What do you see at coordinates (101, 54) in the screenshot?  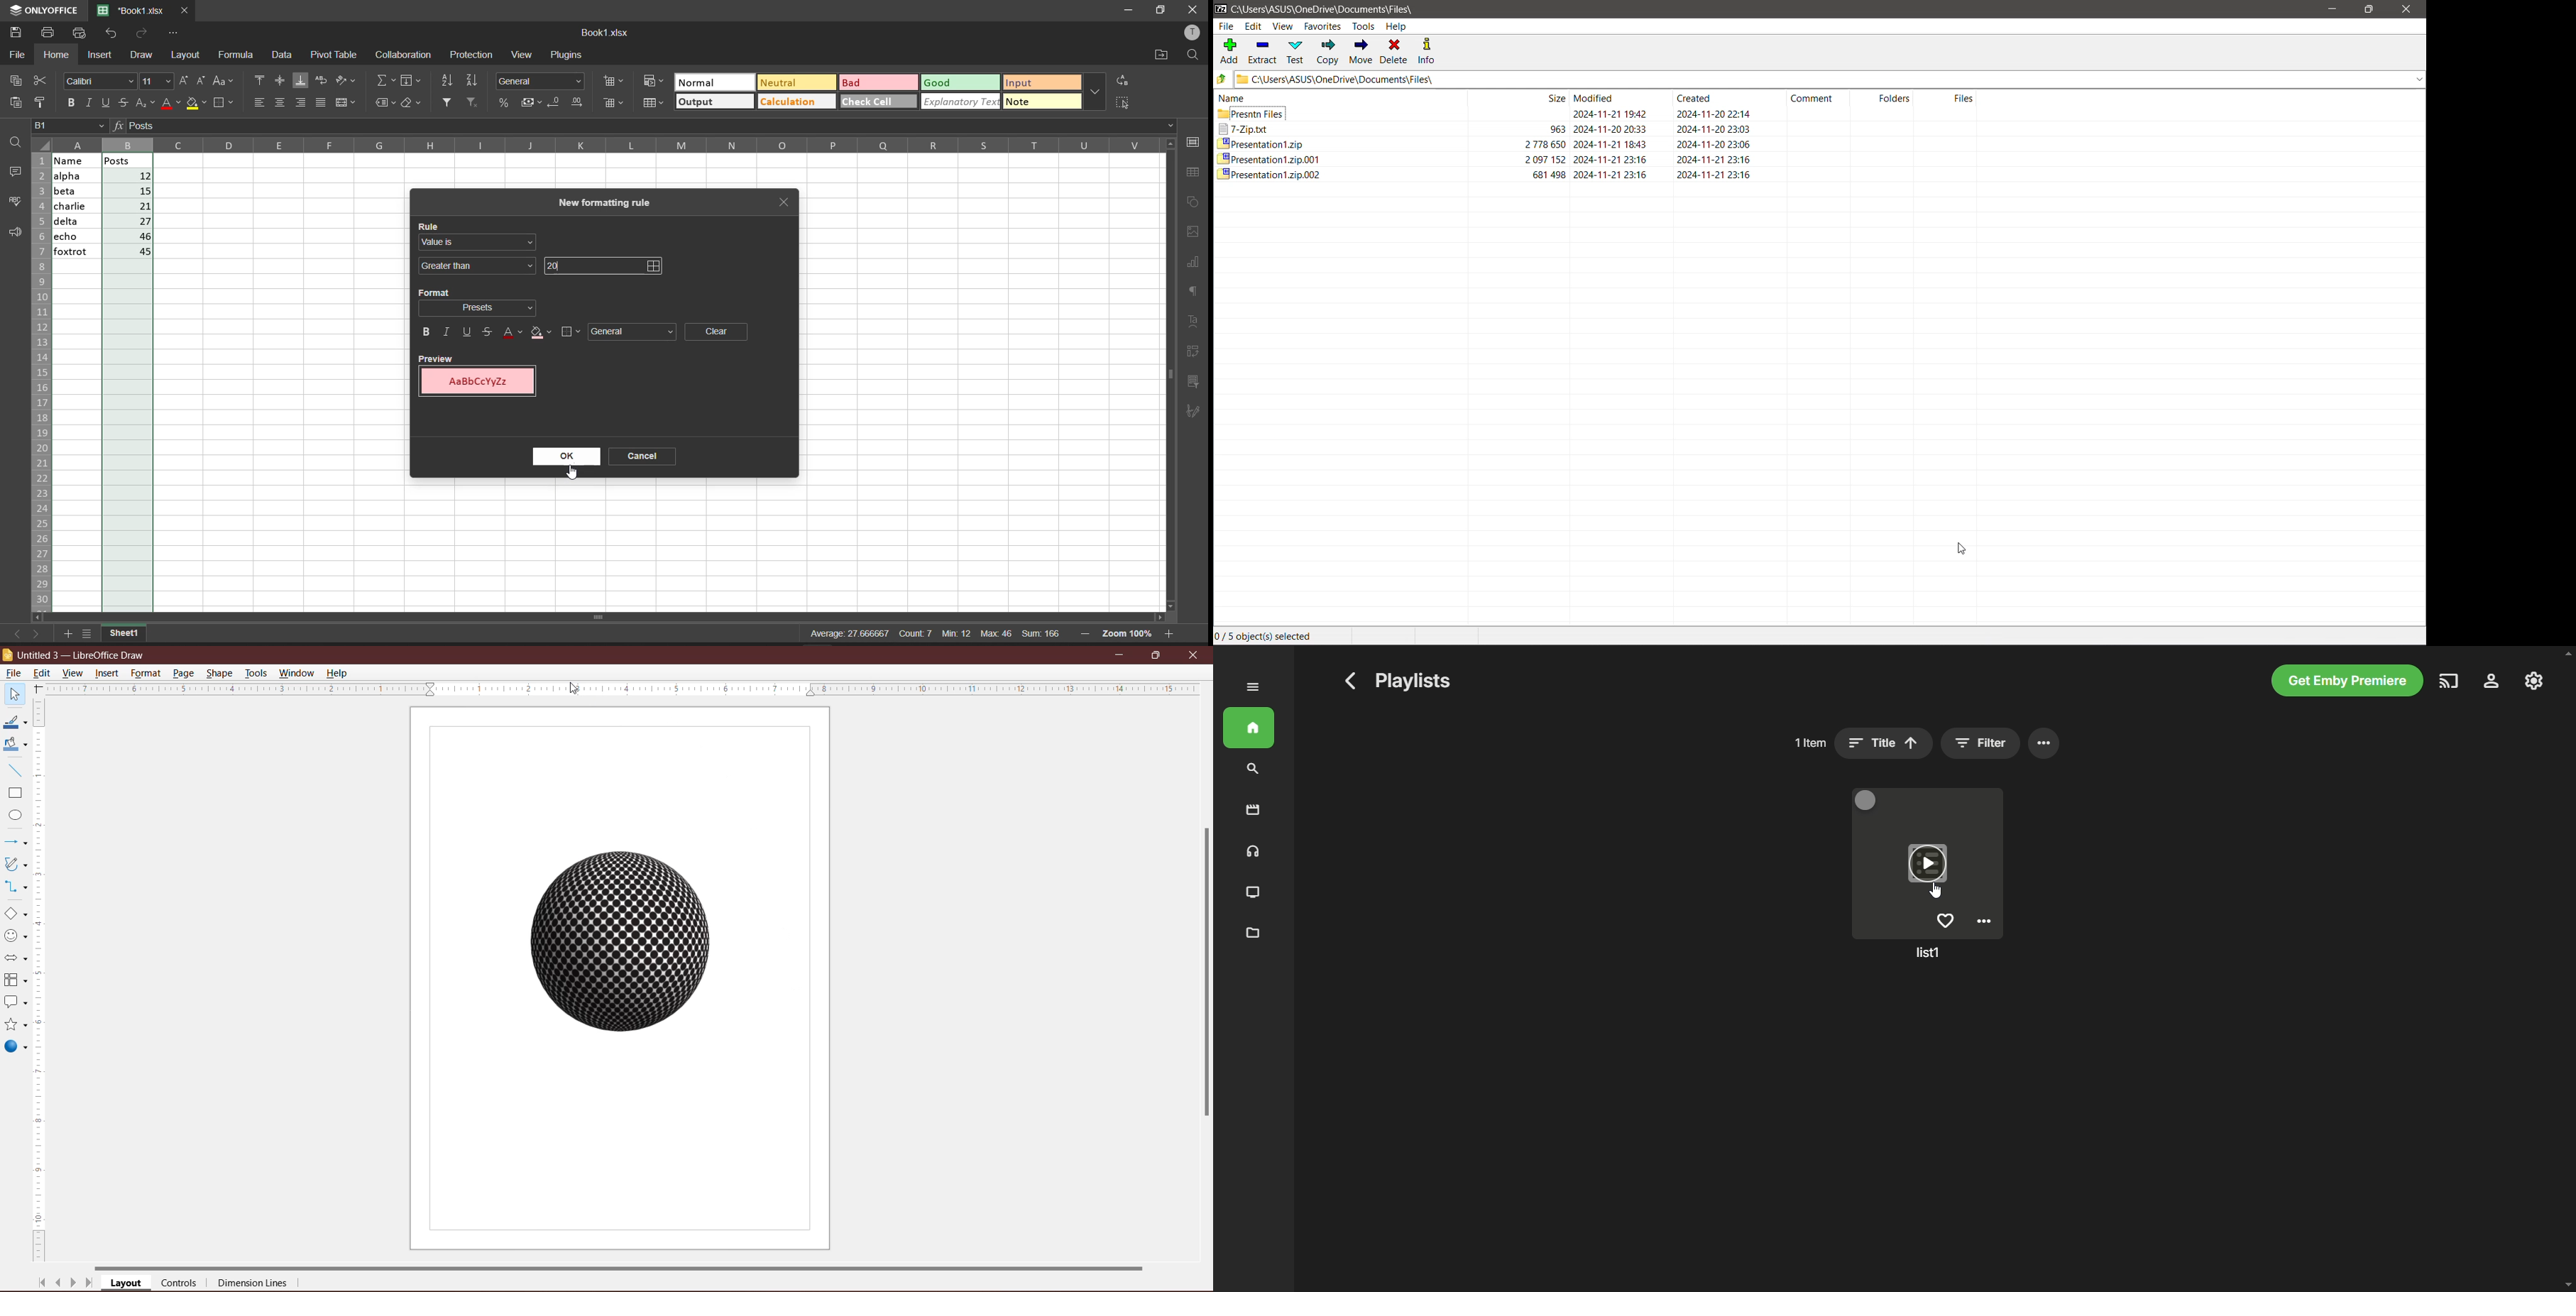 I see `insert` at bounding box center [101, 54].